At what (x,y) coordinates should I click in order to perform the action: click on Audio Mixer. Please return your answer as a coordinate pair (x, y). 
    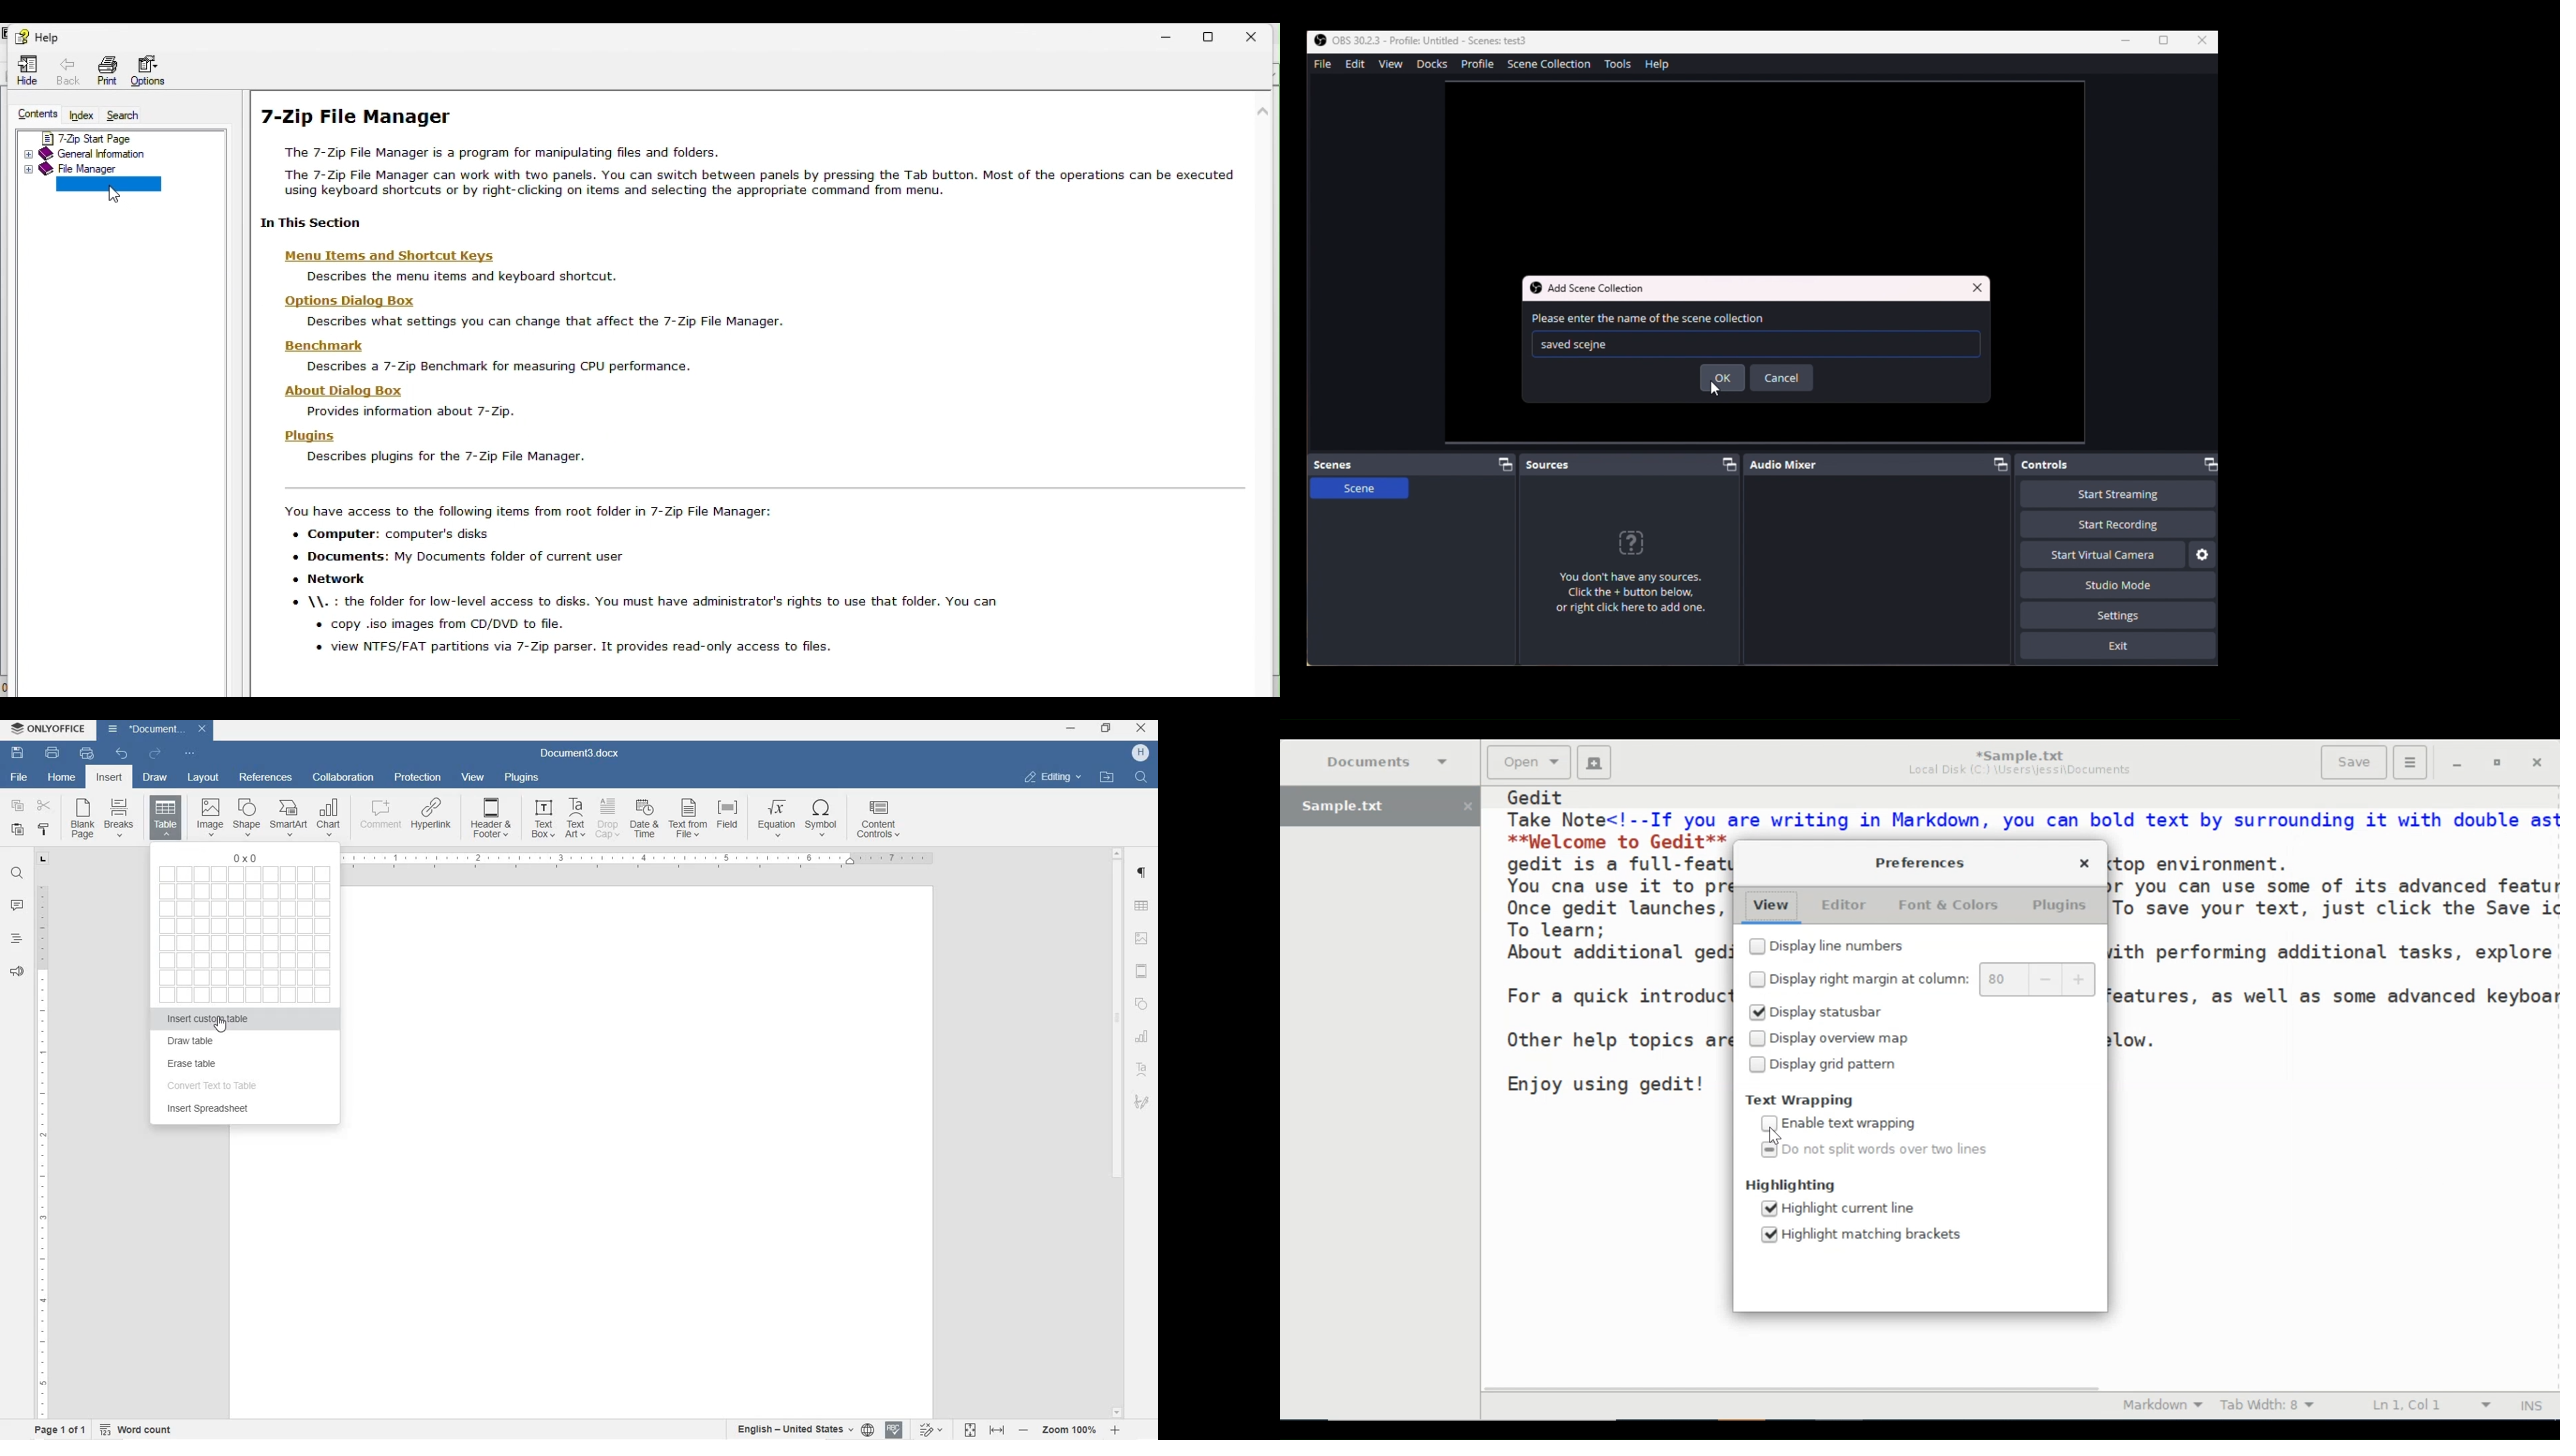
    Looking at the image, I should click on (1882, 465).